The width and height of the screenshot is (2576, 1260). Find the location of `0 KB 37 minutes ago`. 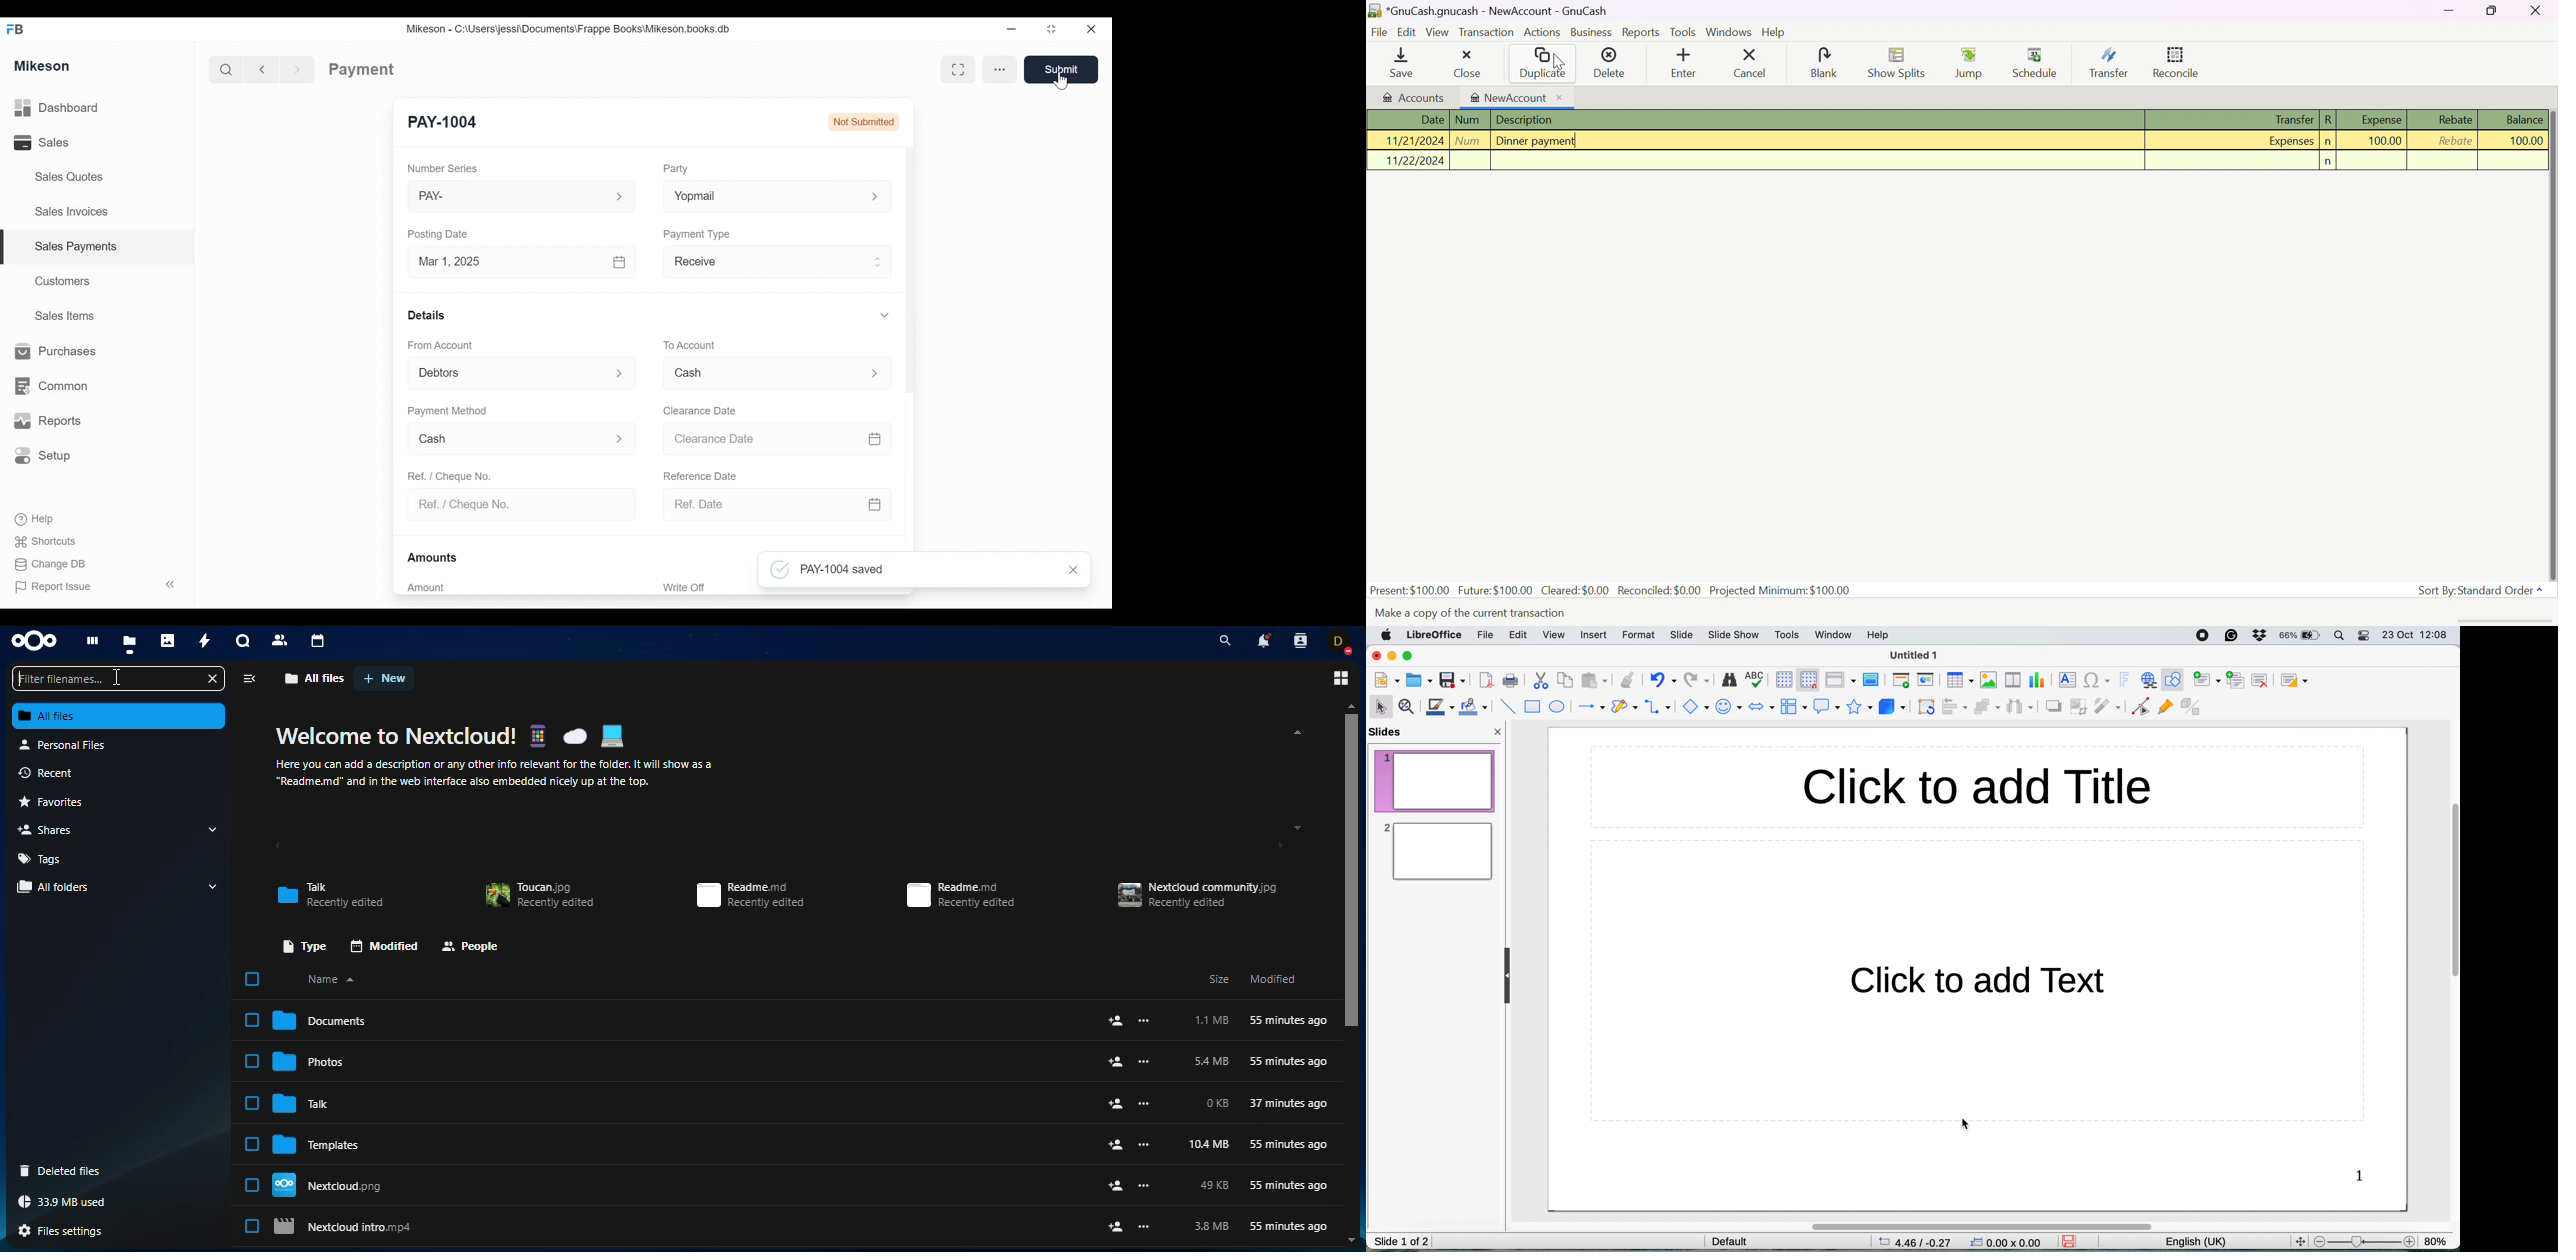

0 KB 37 minutes ago is located at coordinates (1267, 1104).